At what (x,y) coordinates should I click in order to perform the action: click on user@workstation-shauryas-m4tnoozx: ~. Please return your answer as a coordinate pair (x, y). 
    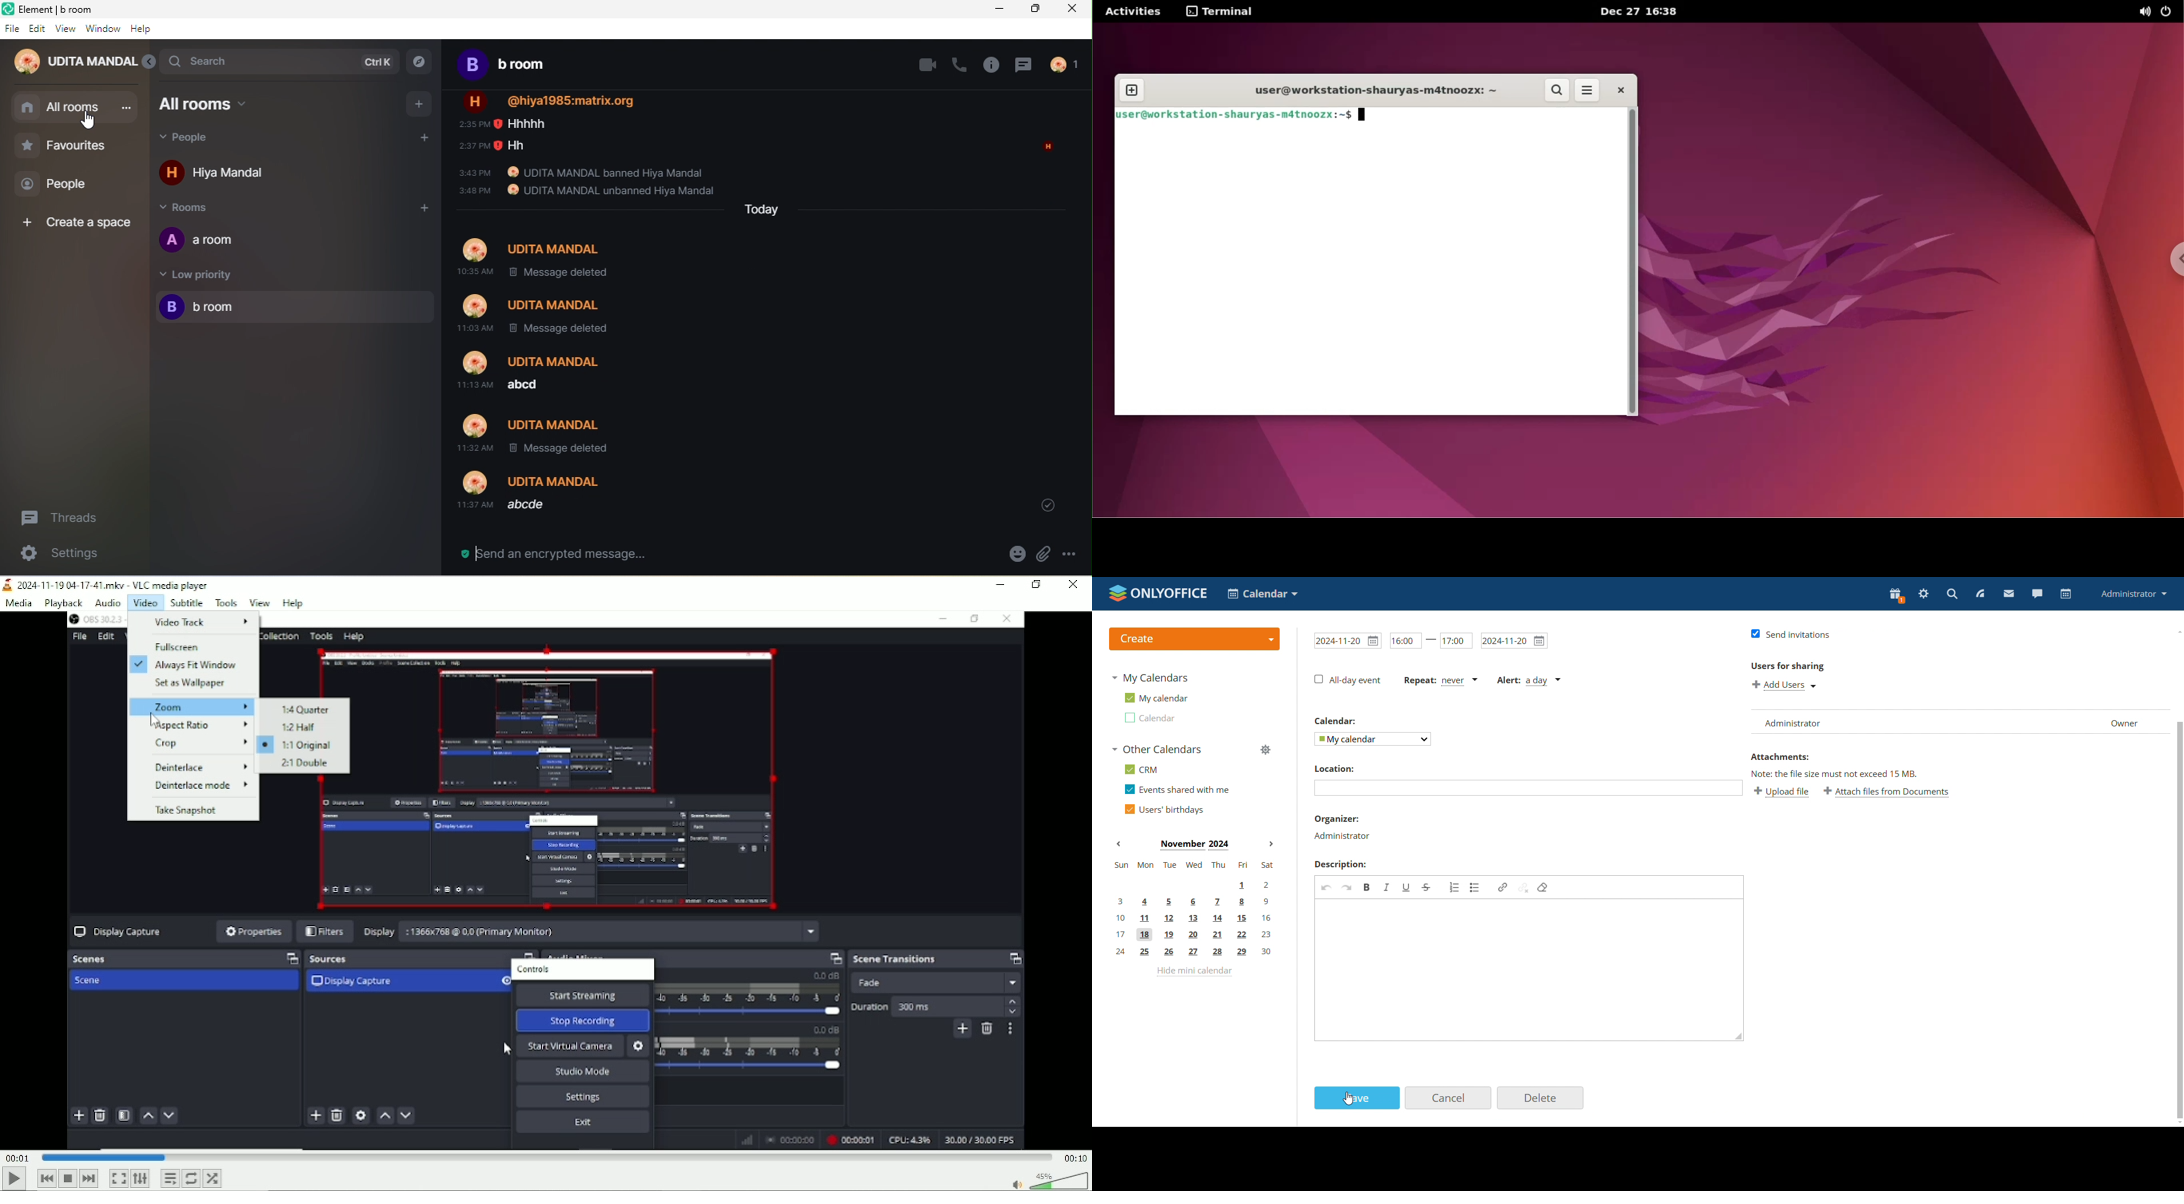
    Looking at the image, I should click on (1370, 93).